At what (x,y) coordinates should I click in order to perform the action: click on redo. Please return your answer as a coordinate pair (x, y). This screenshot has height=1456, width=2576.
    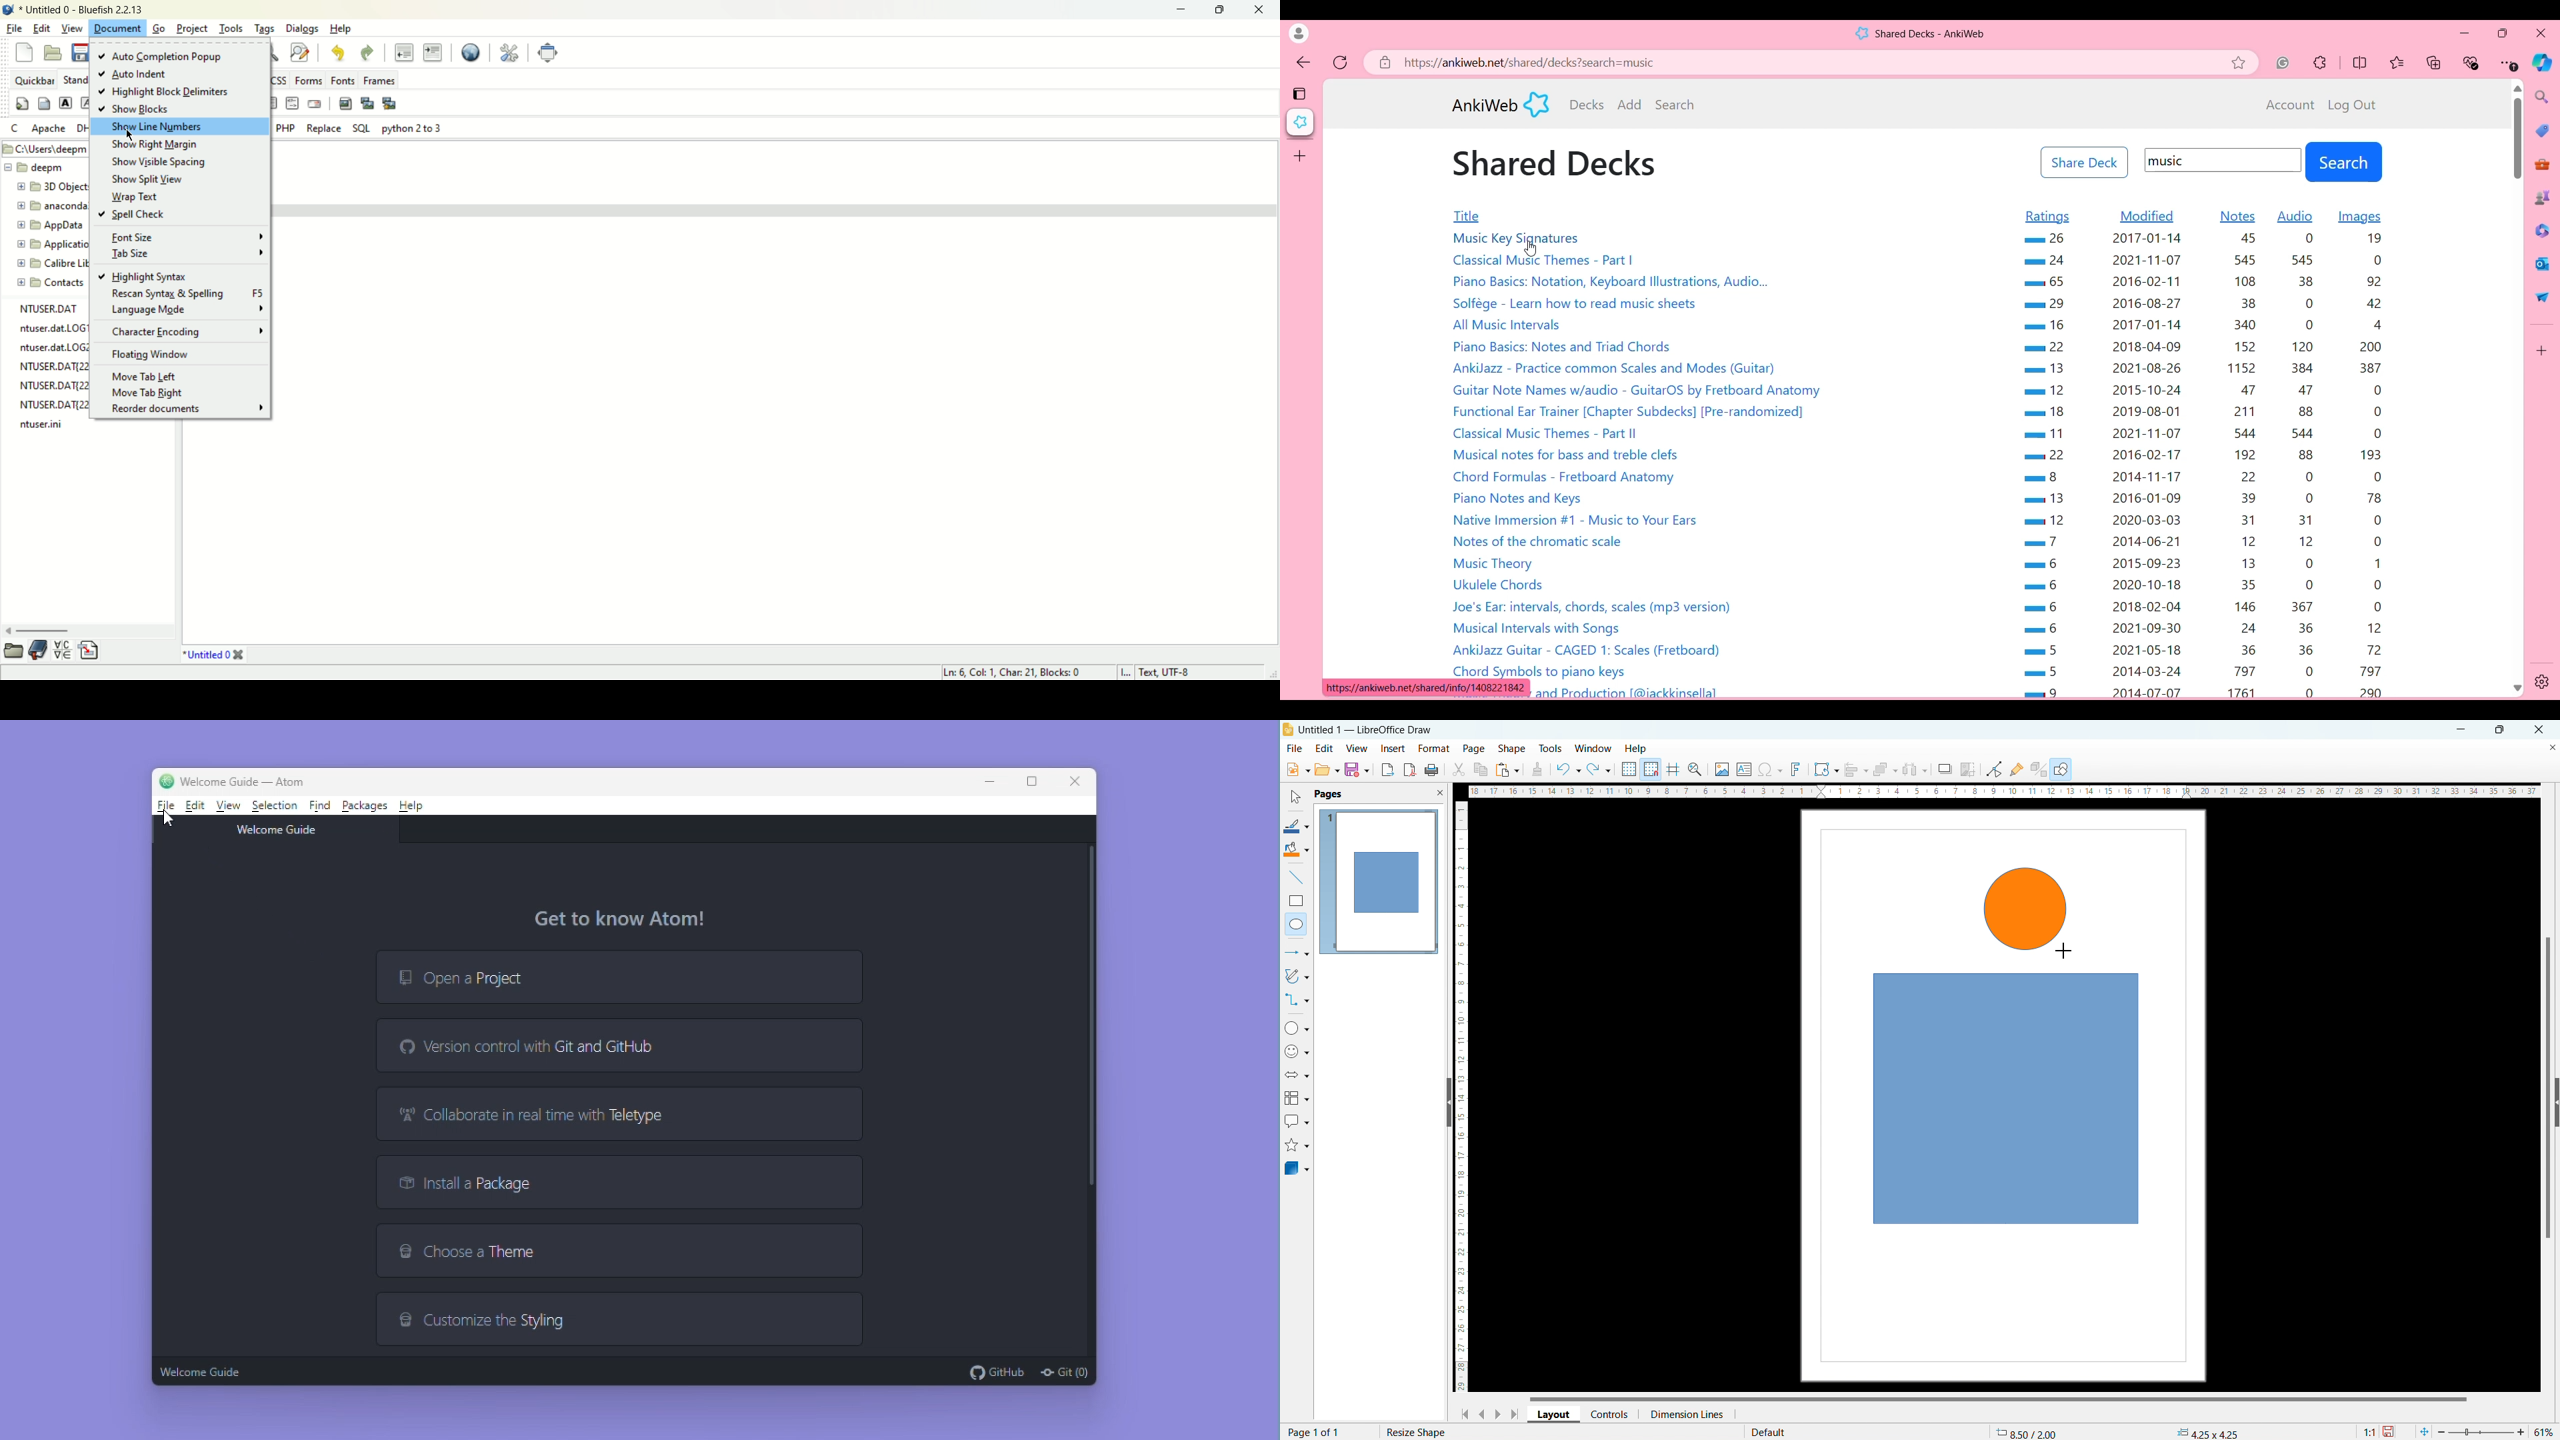
    Looking at the image, I should click on (1599, 770).